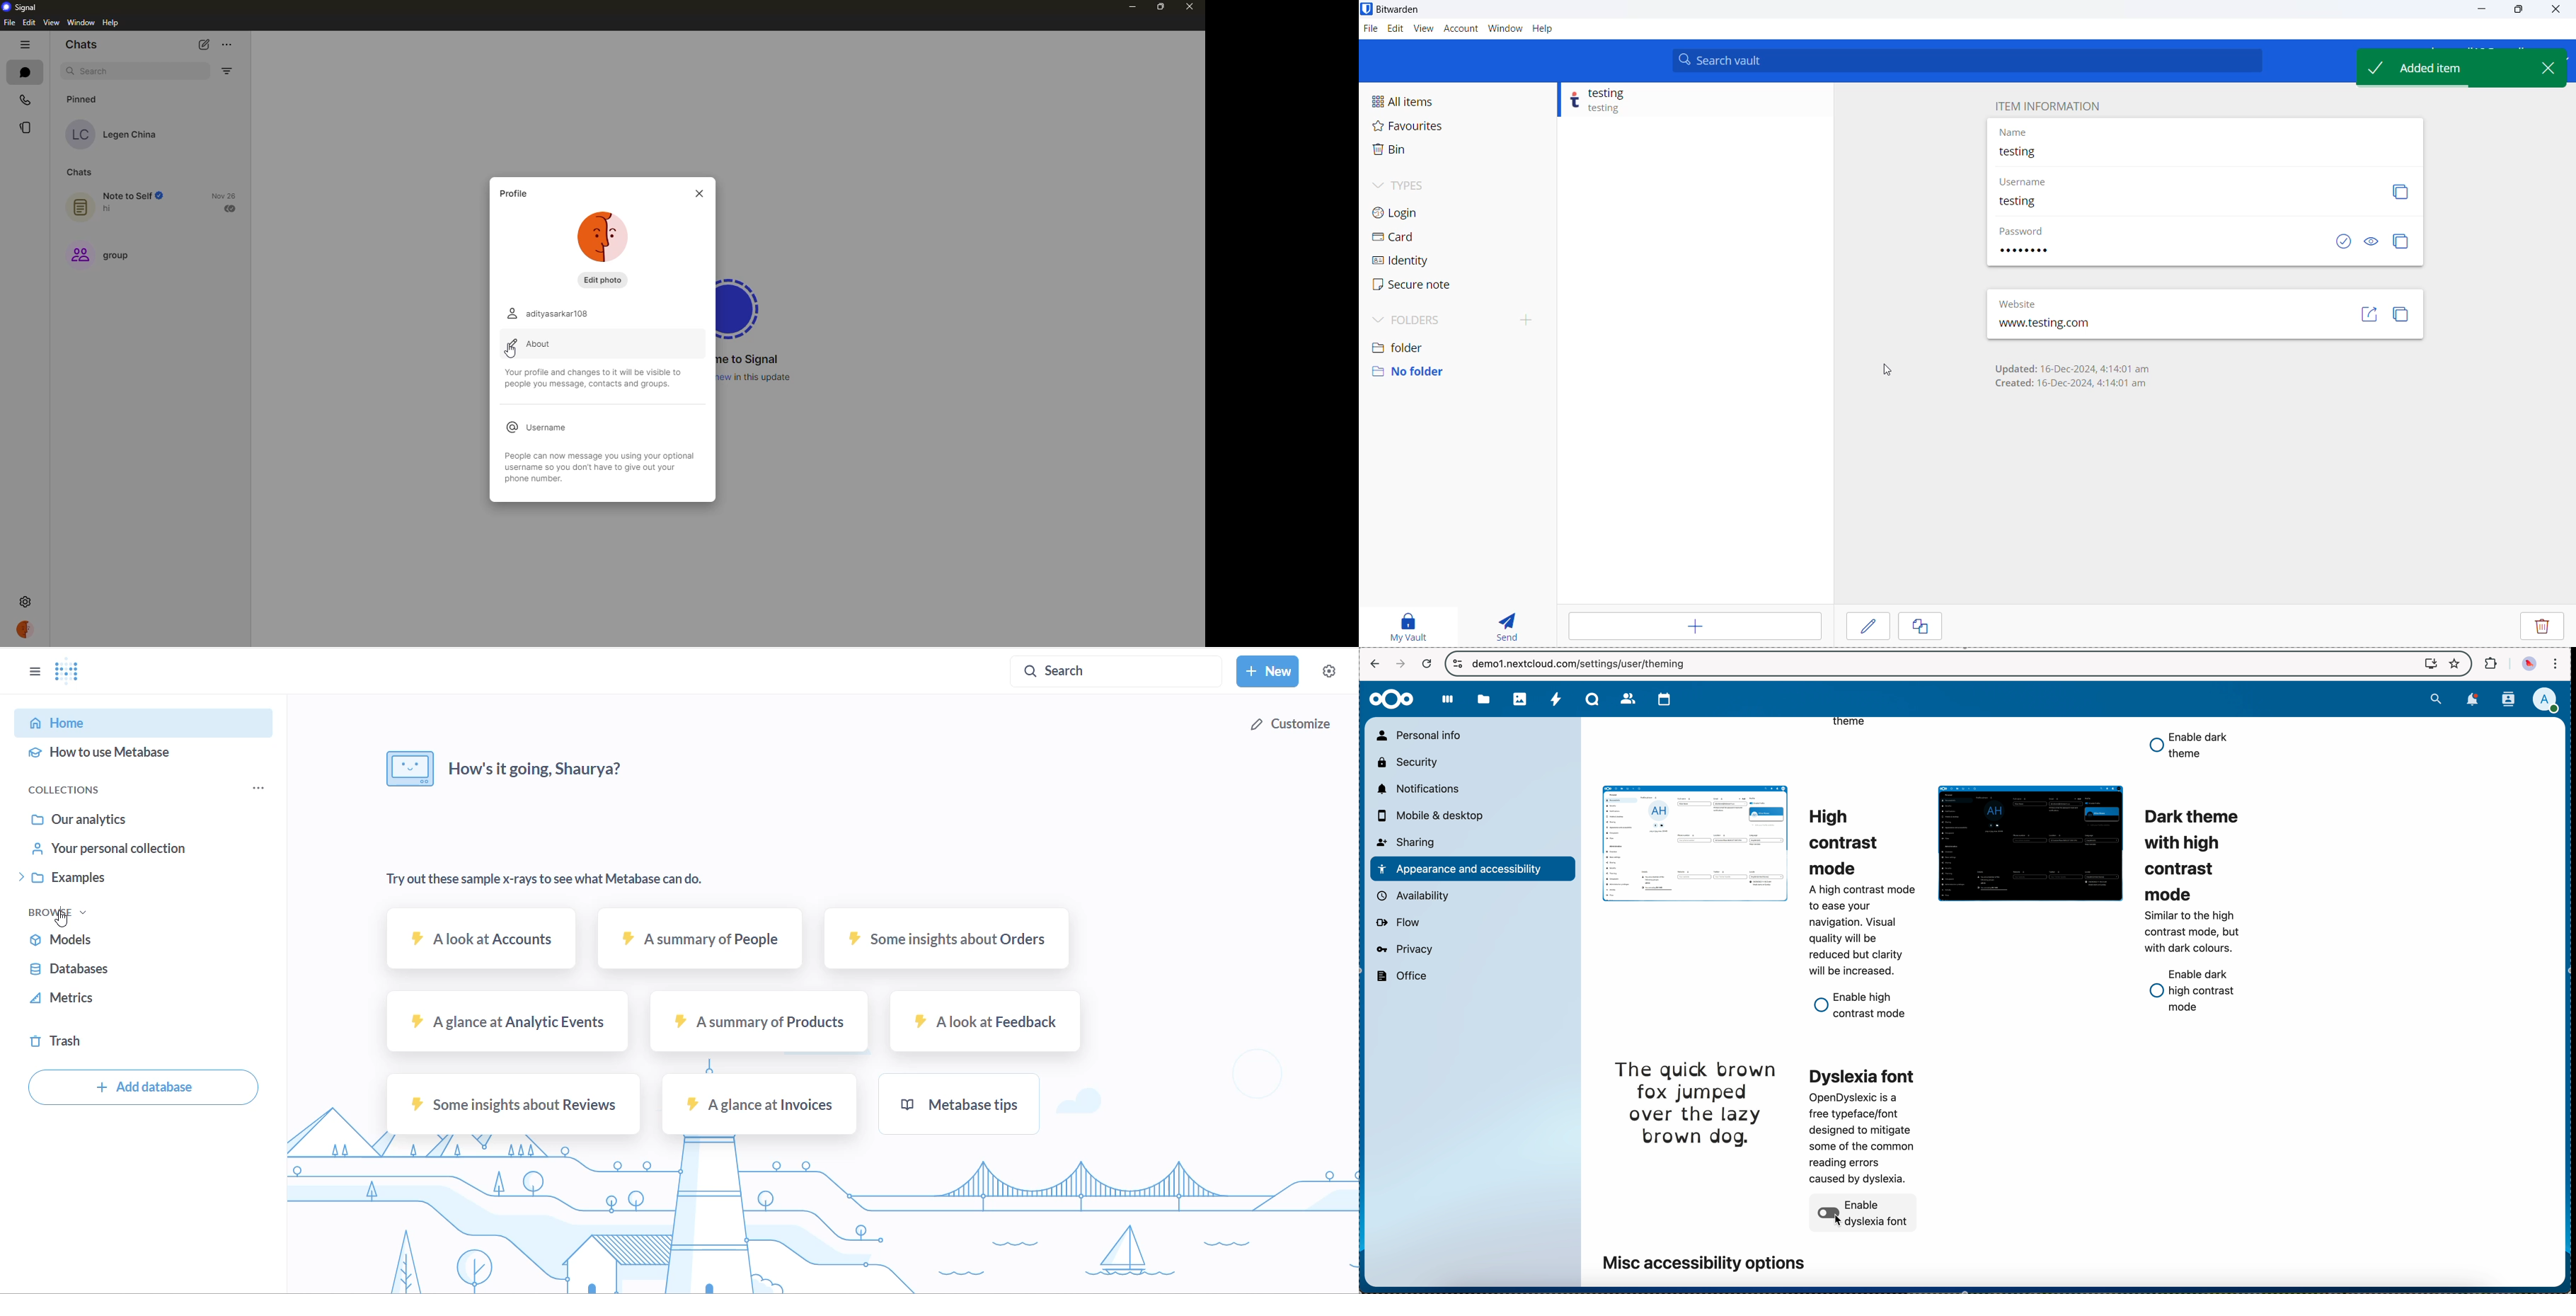 The image size is (2576, 1316). What do you see at coordinates (1460, 317) in the screenshot?
I see `folders` at bounding box center [1460, 317].